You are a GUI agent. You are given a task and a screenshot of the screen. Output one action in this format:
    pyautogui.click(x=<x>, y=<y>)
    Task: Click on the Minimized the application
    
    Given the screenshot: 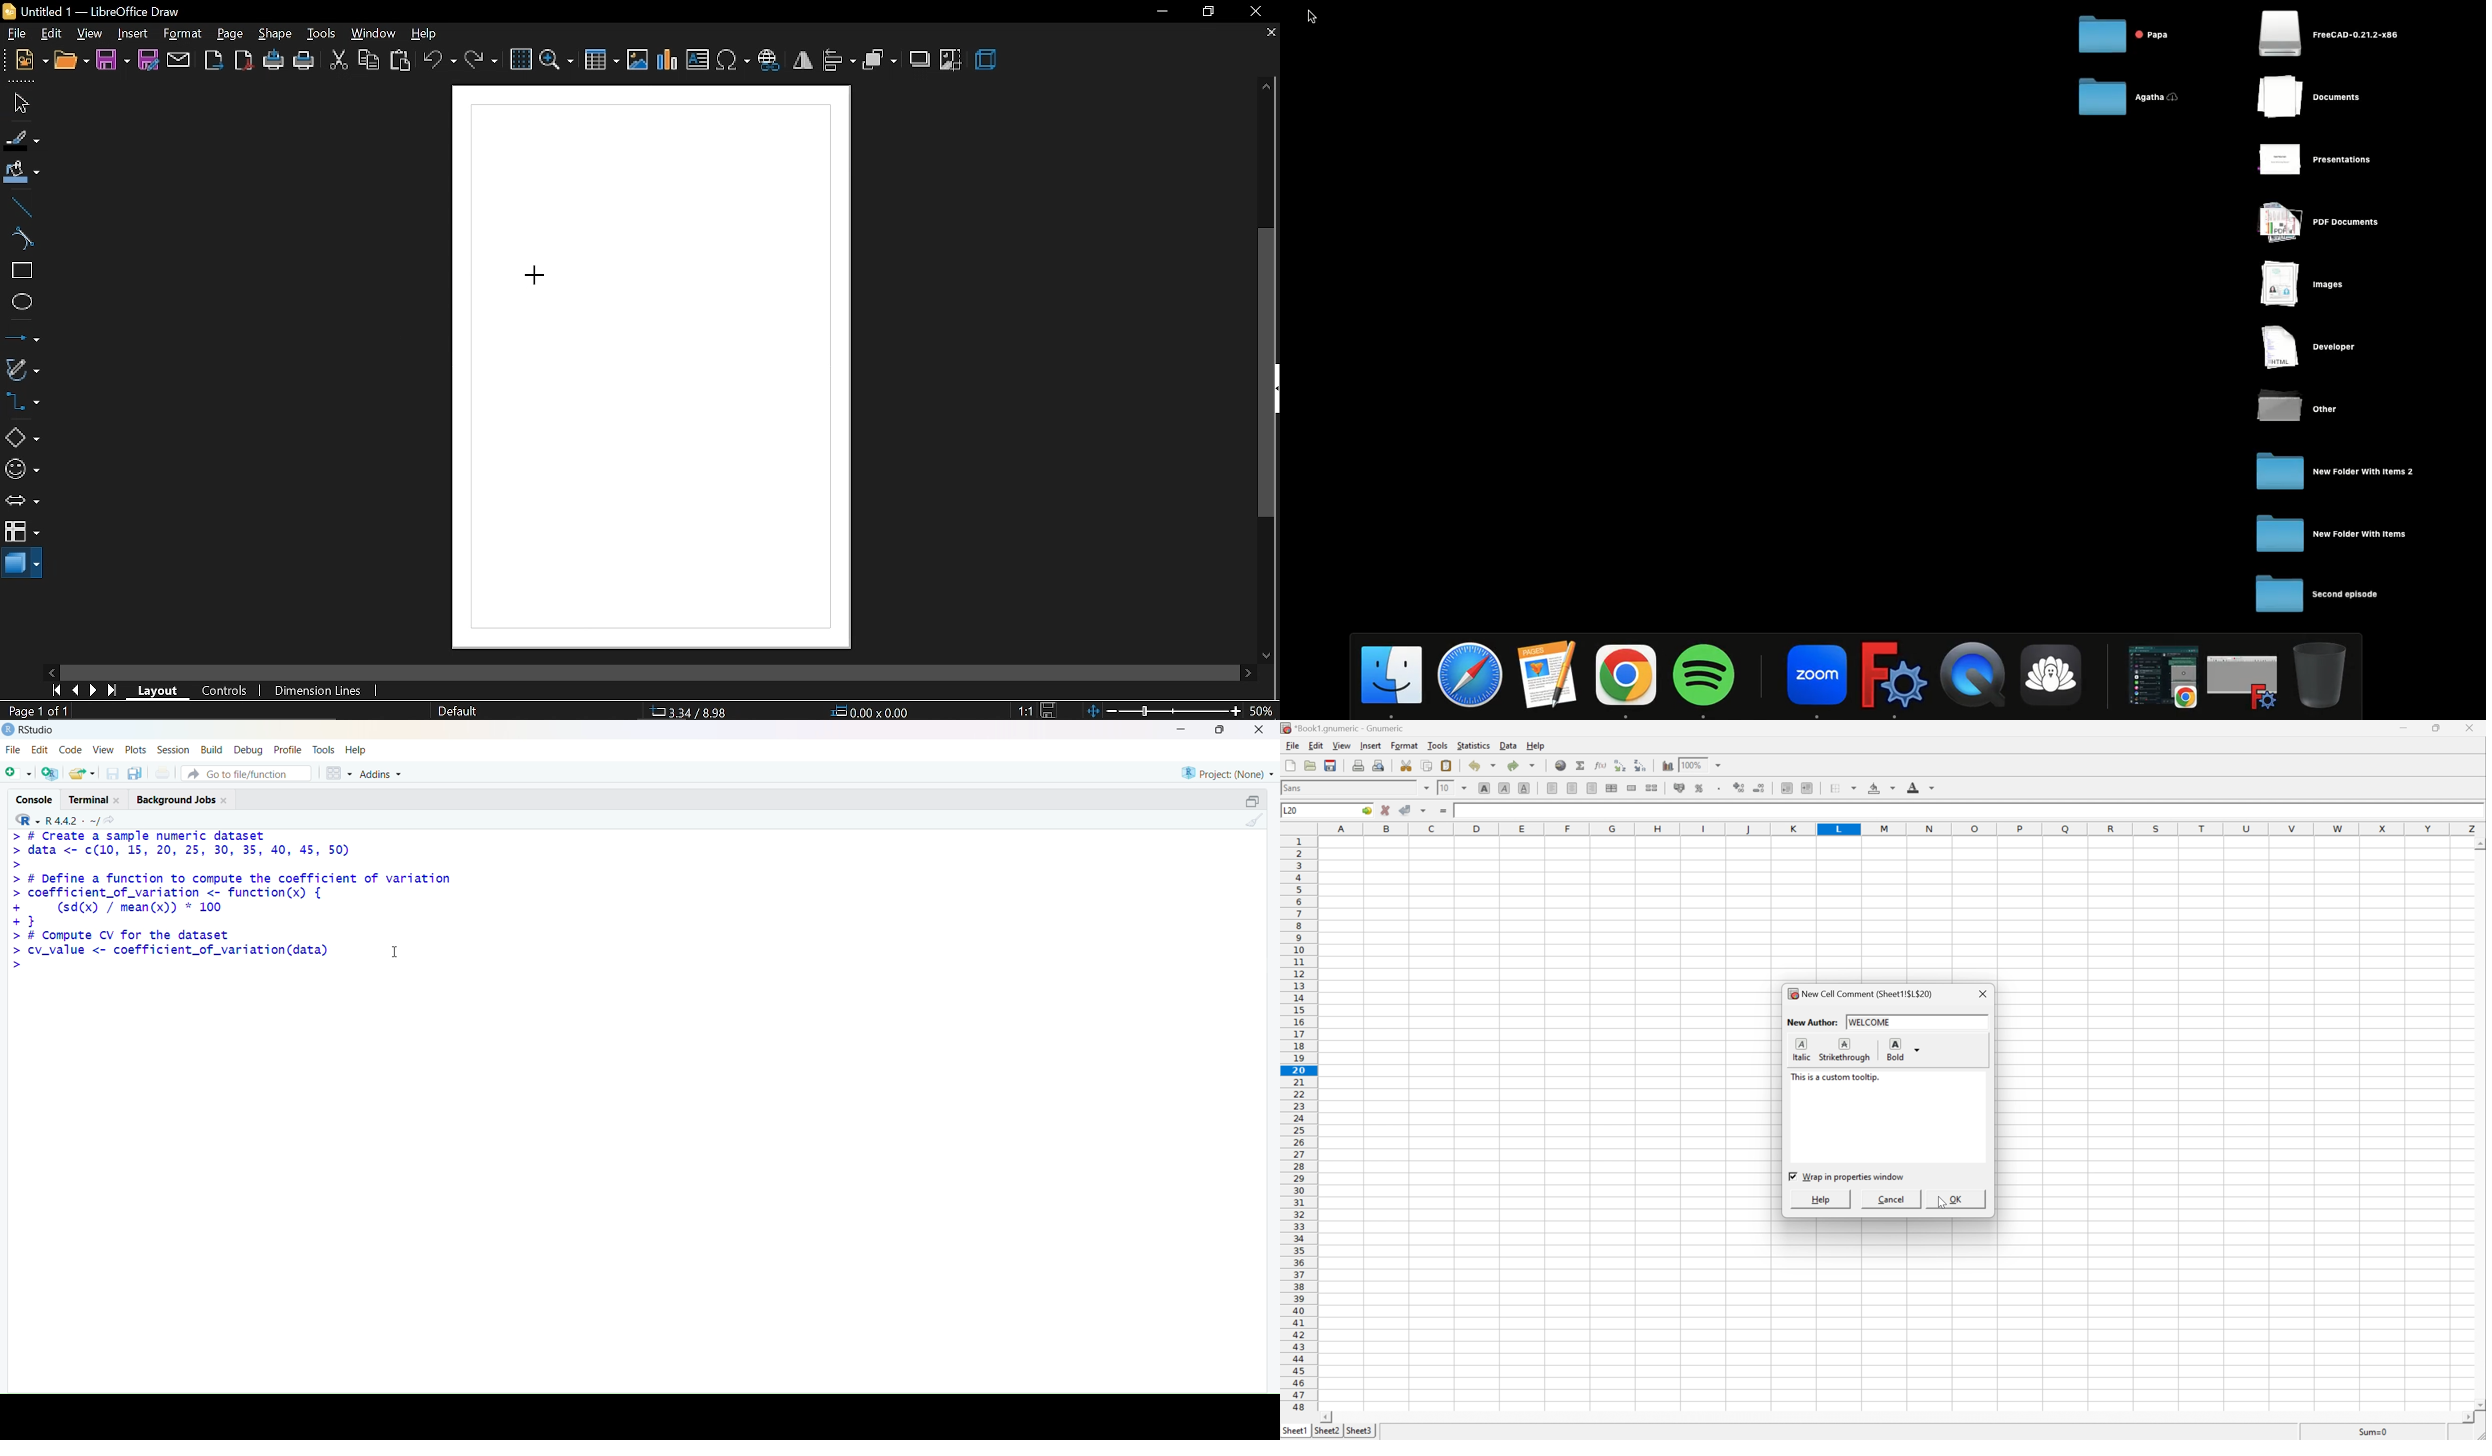 What is the action you would take?
    pyautogui.click(x=2162, y=678)
    